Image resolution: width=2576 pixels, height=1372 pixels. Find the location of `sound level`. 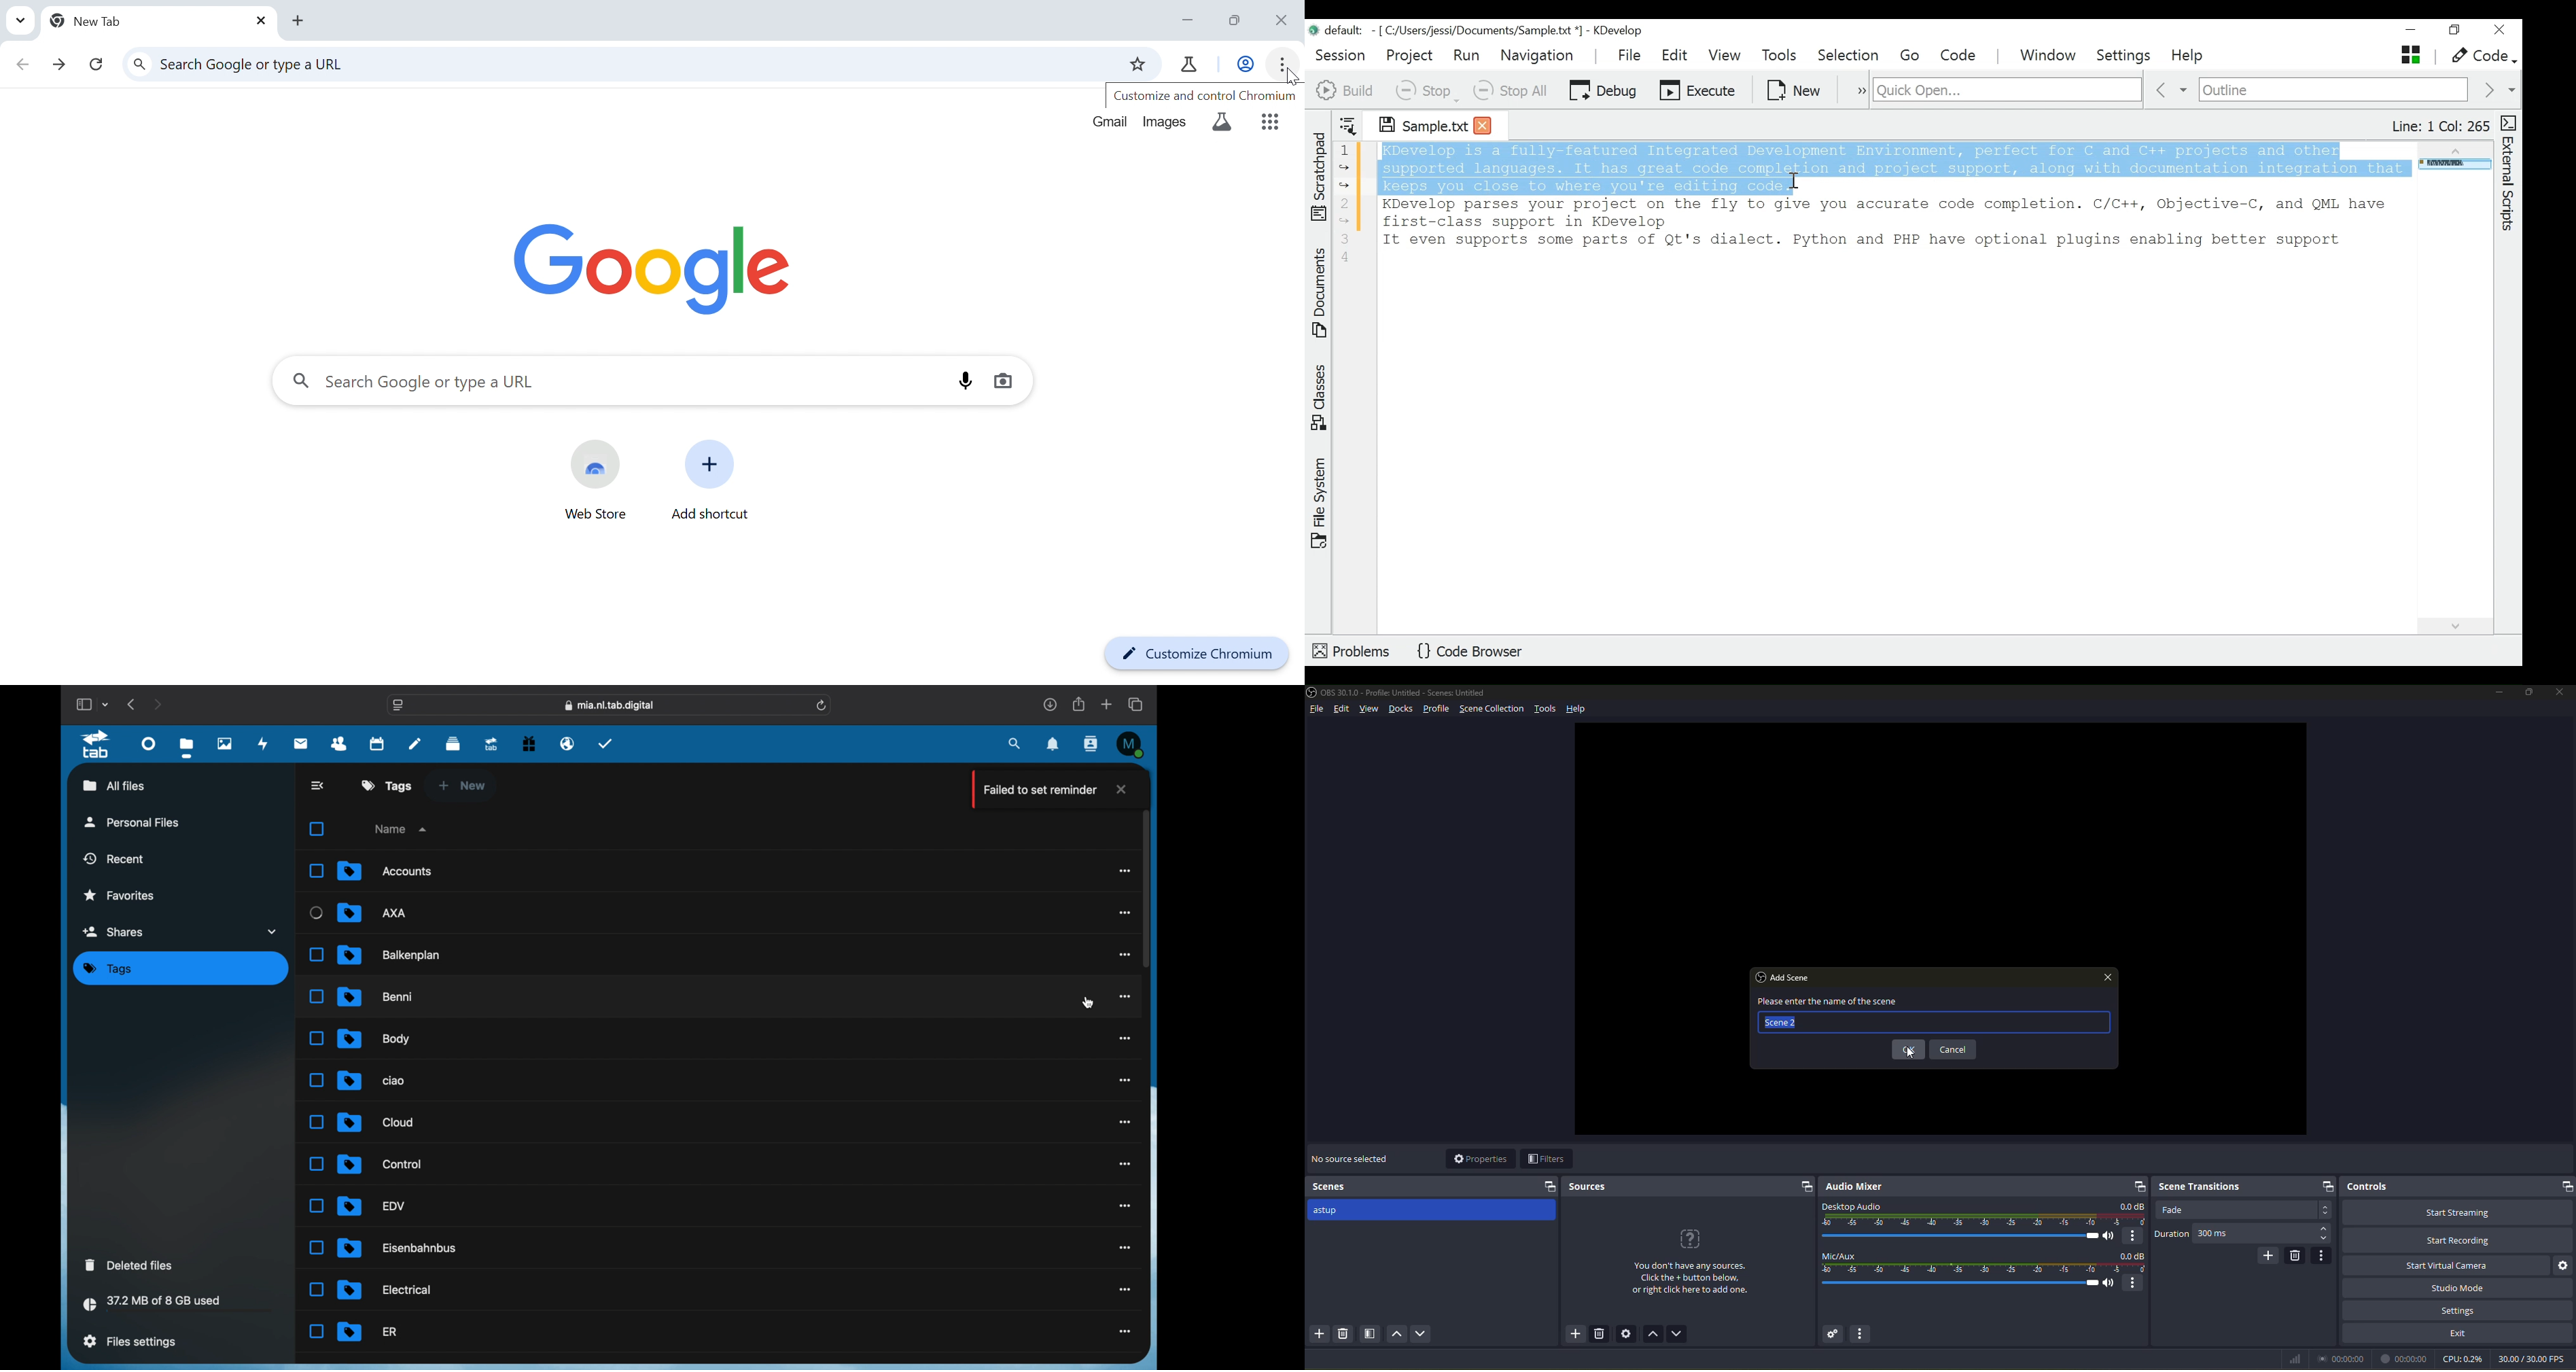

sound level is located at coordinates (1960, 1284).